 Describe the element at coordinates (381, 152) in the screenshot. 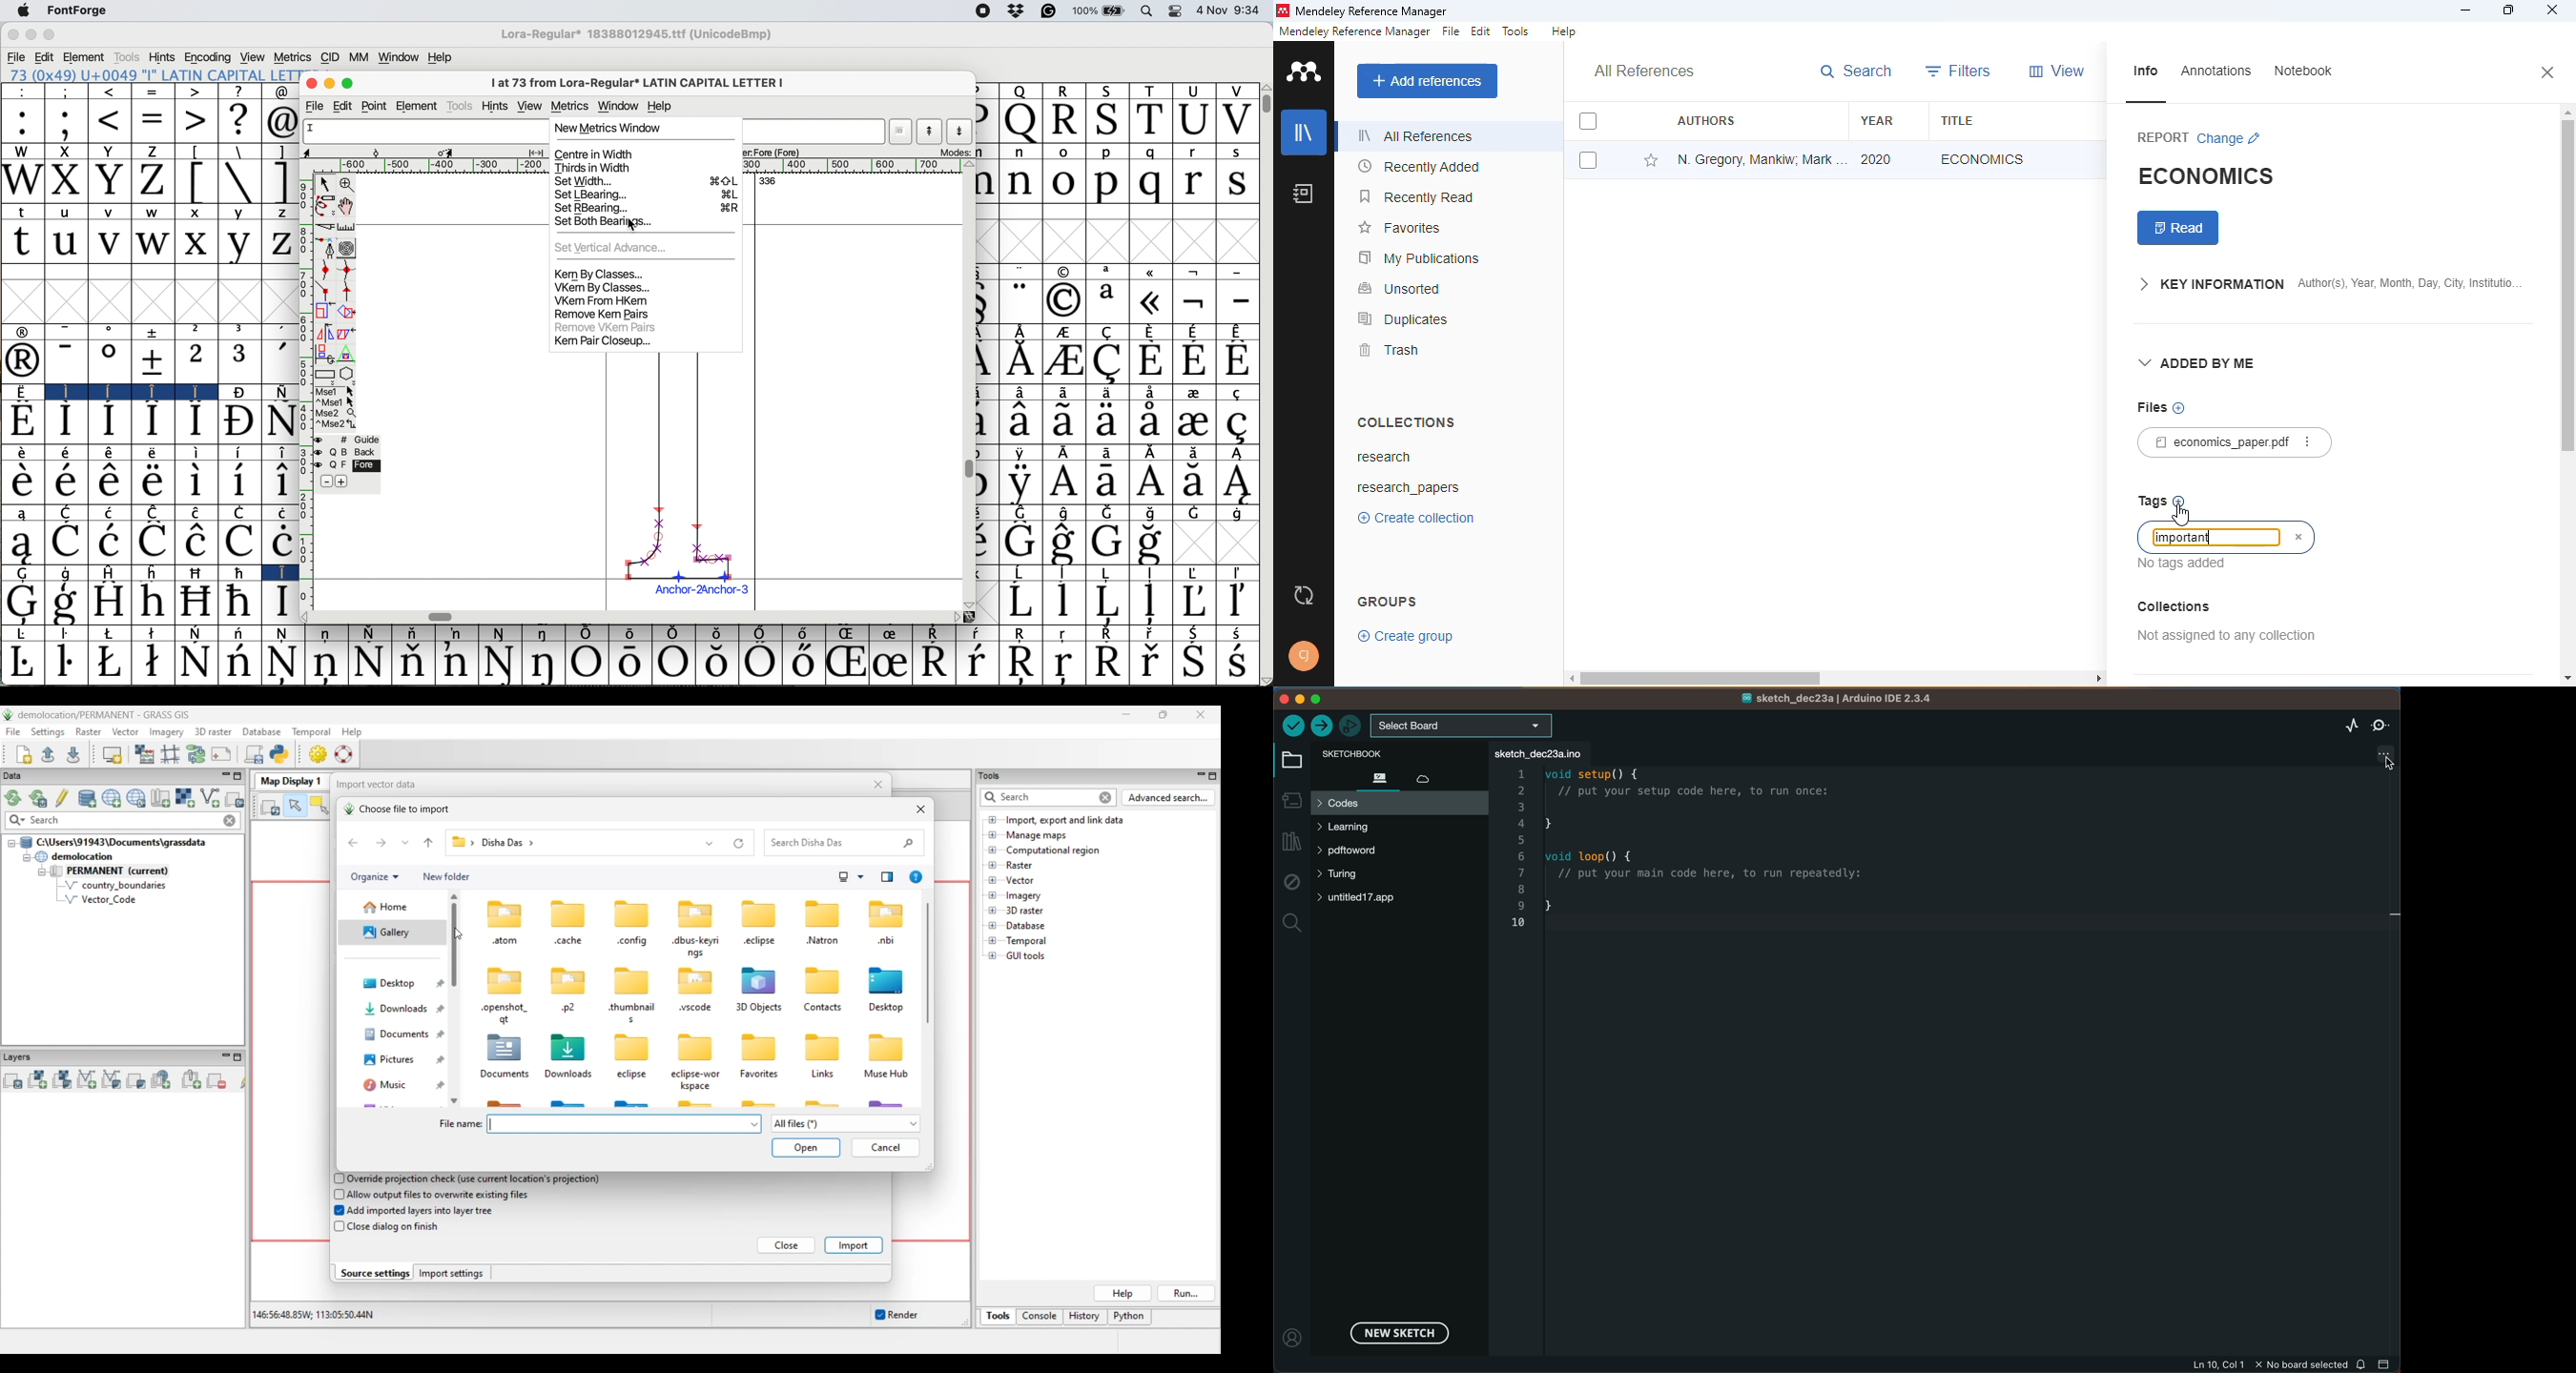

I see `` at that location.